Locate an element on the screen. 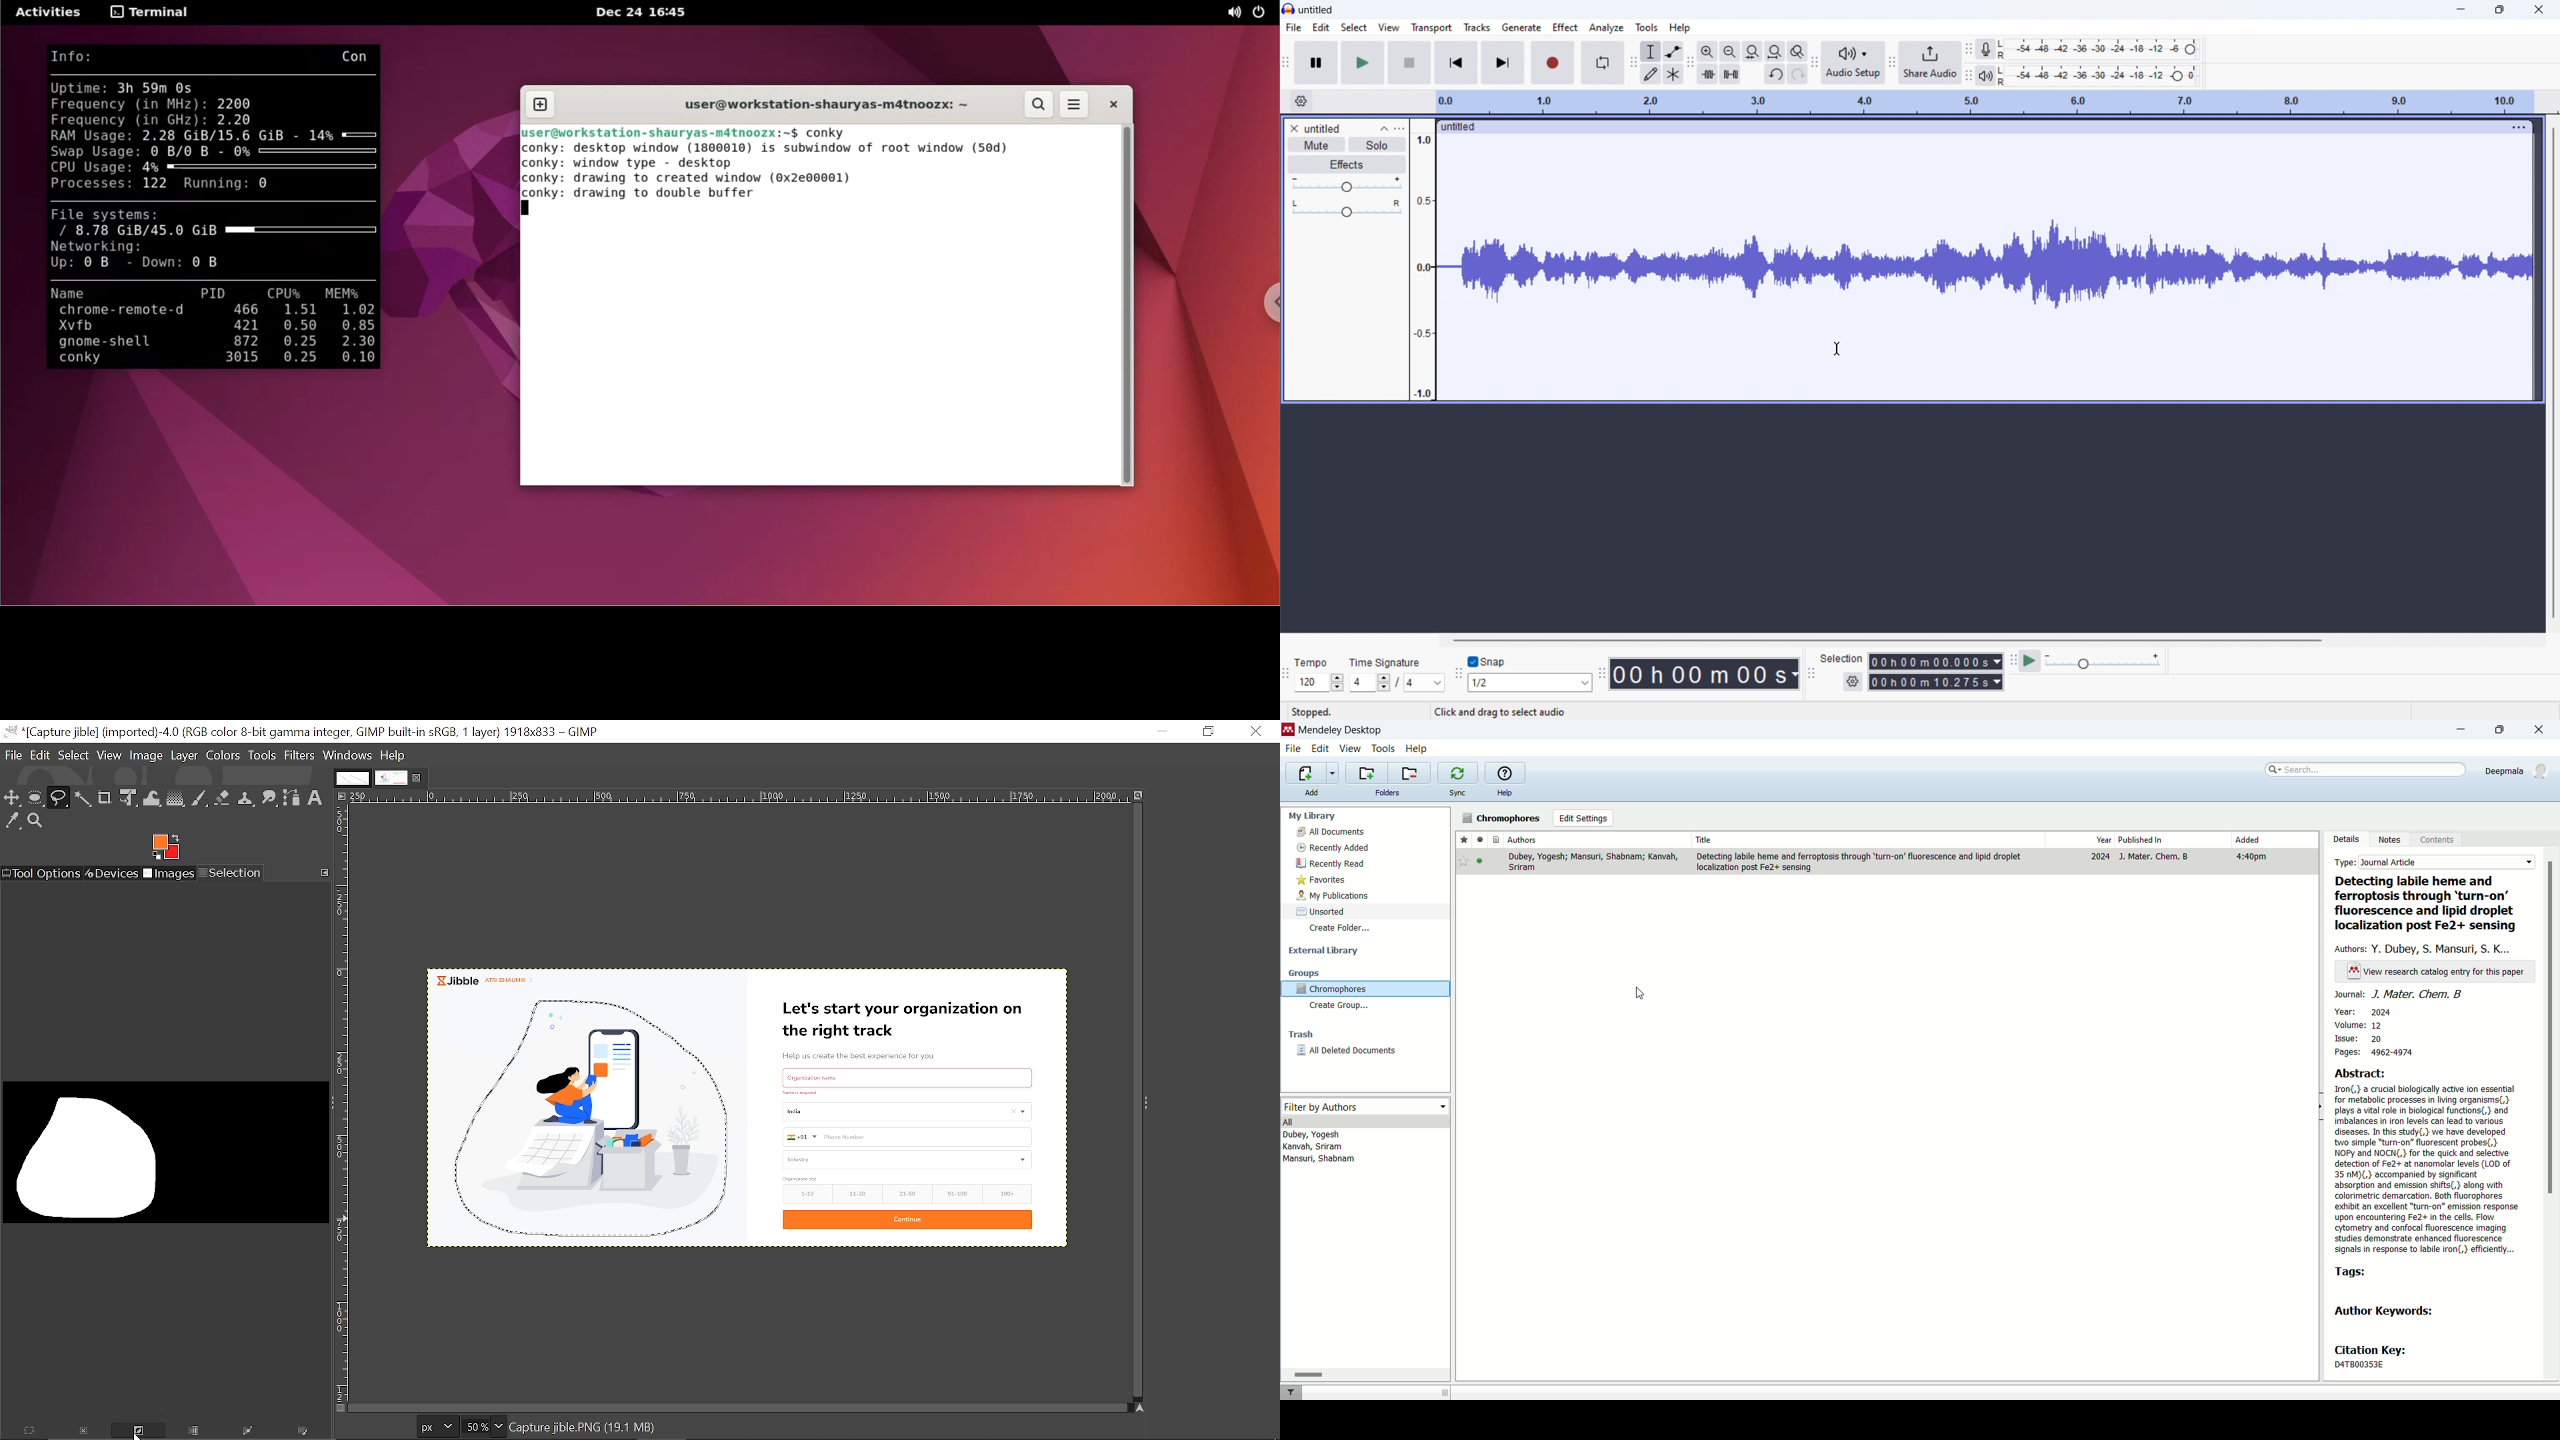 The width and height of the screenshot is (2576, 1456). Dubey, Yogesh is located at coordinates (1315, 1135).